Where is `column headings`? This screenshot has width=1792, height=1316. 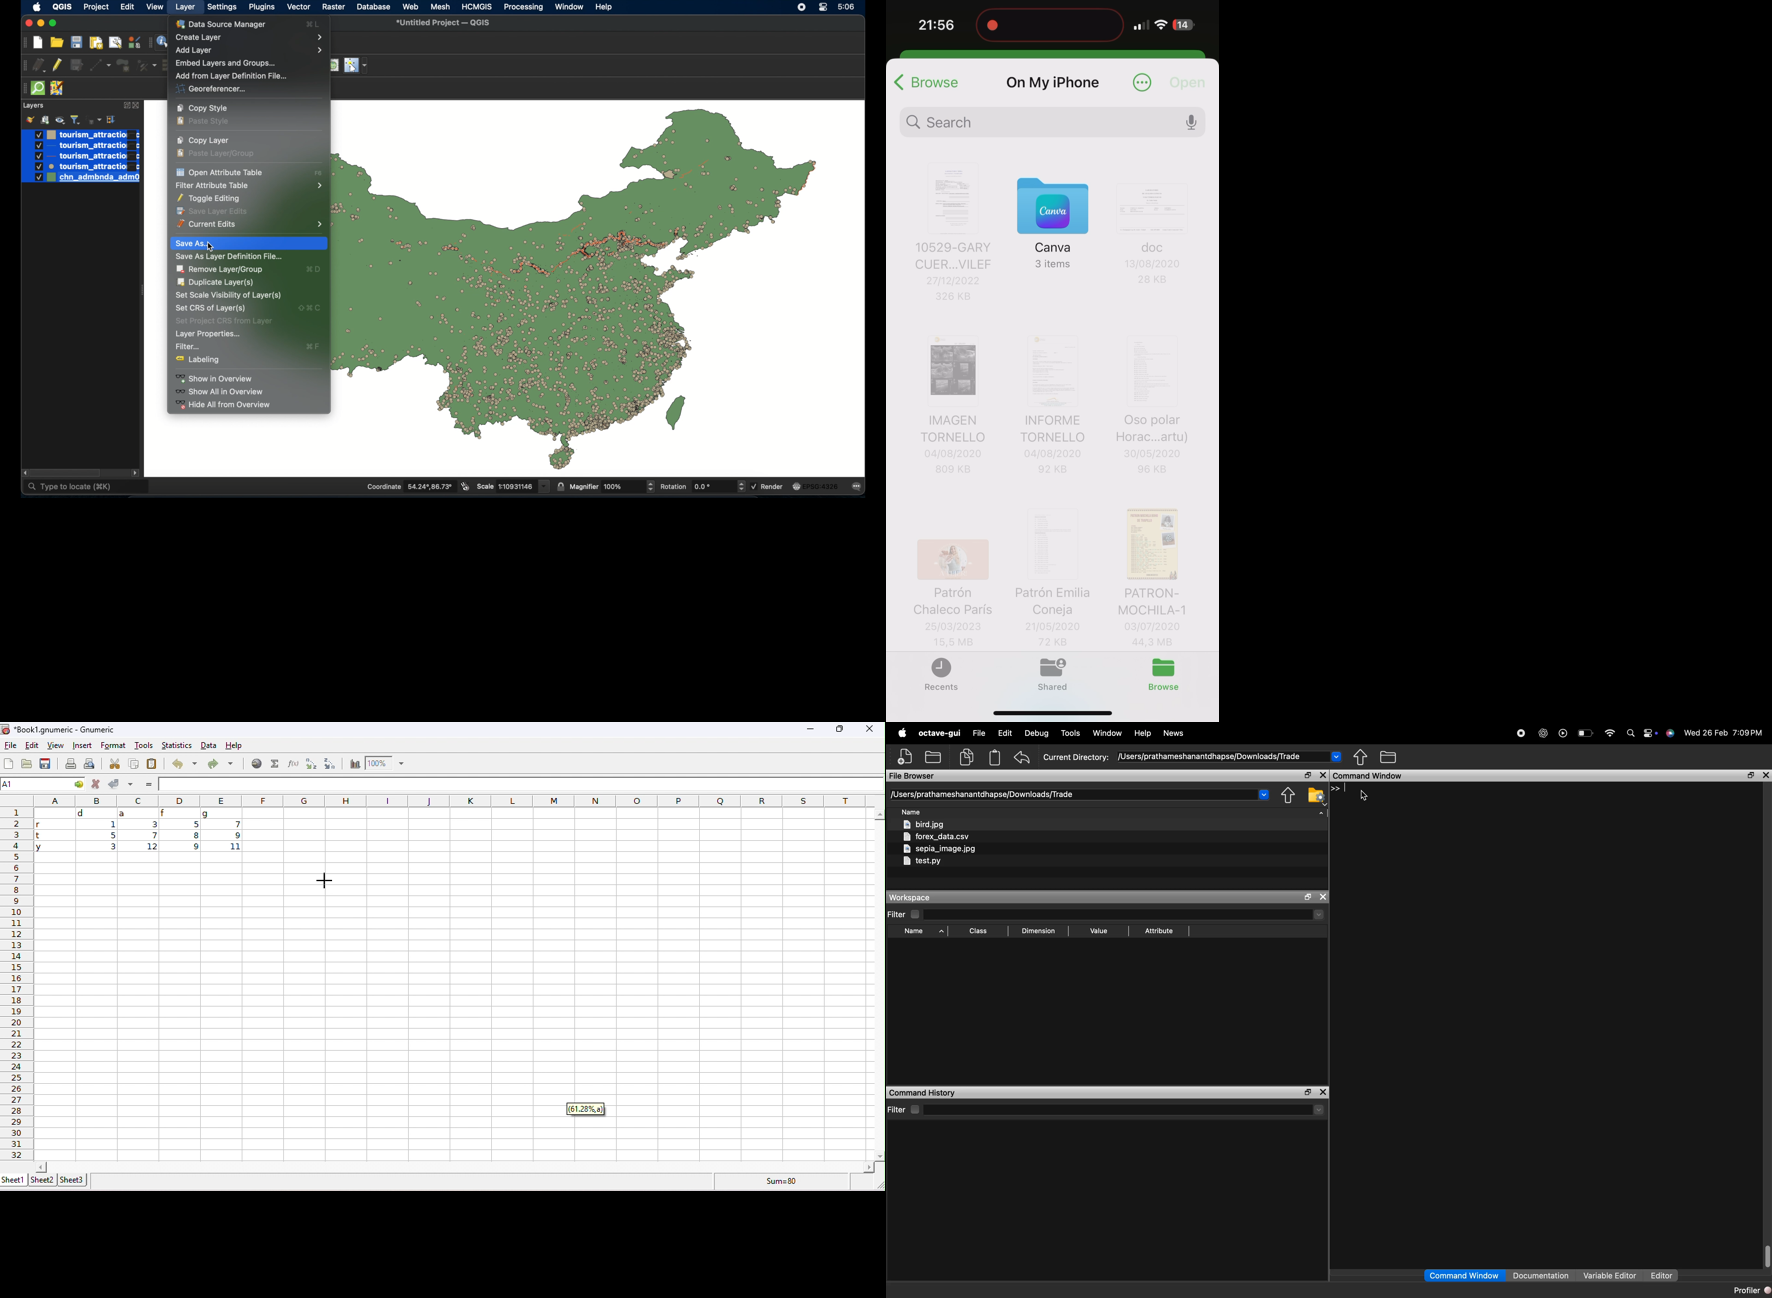 column headings is located at coordinates (451, 801).